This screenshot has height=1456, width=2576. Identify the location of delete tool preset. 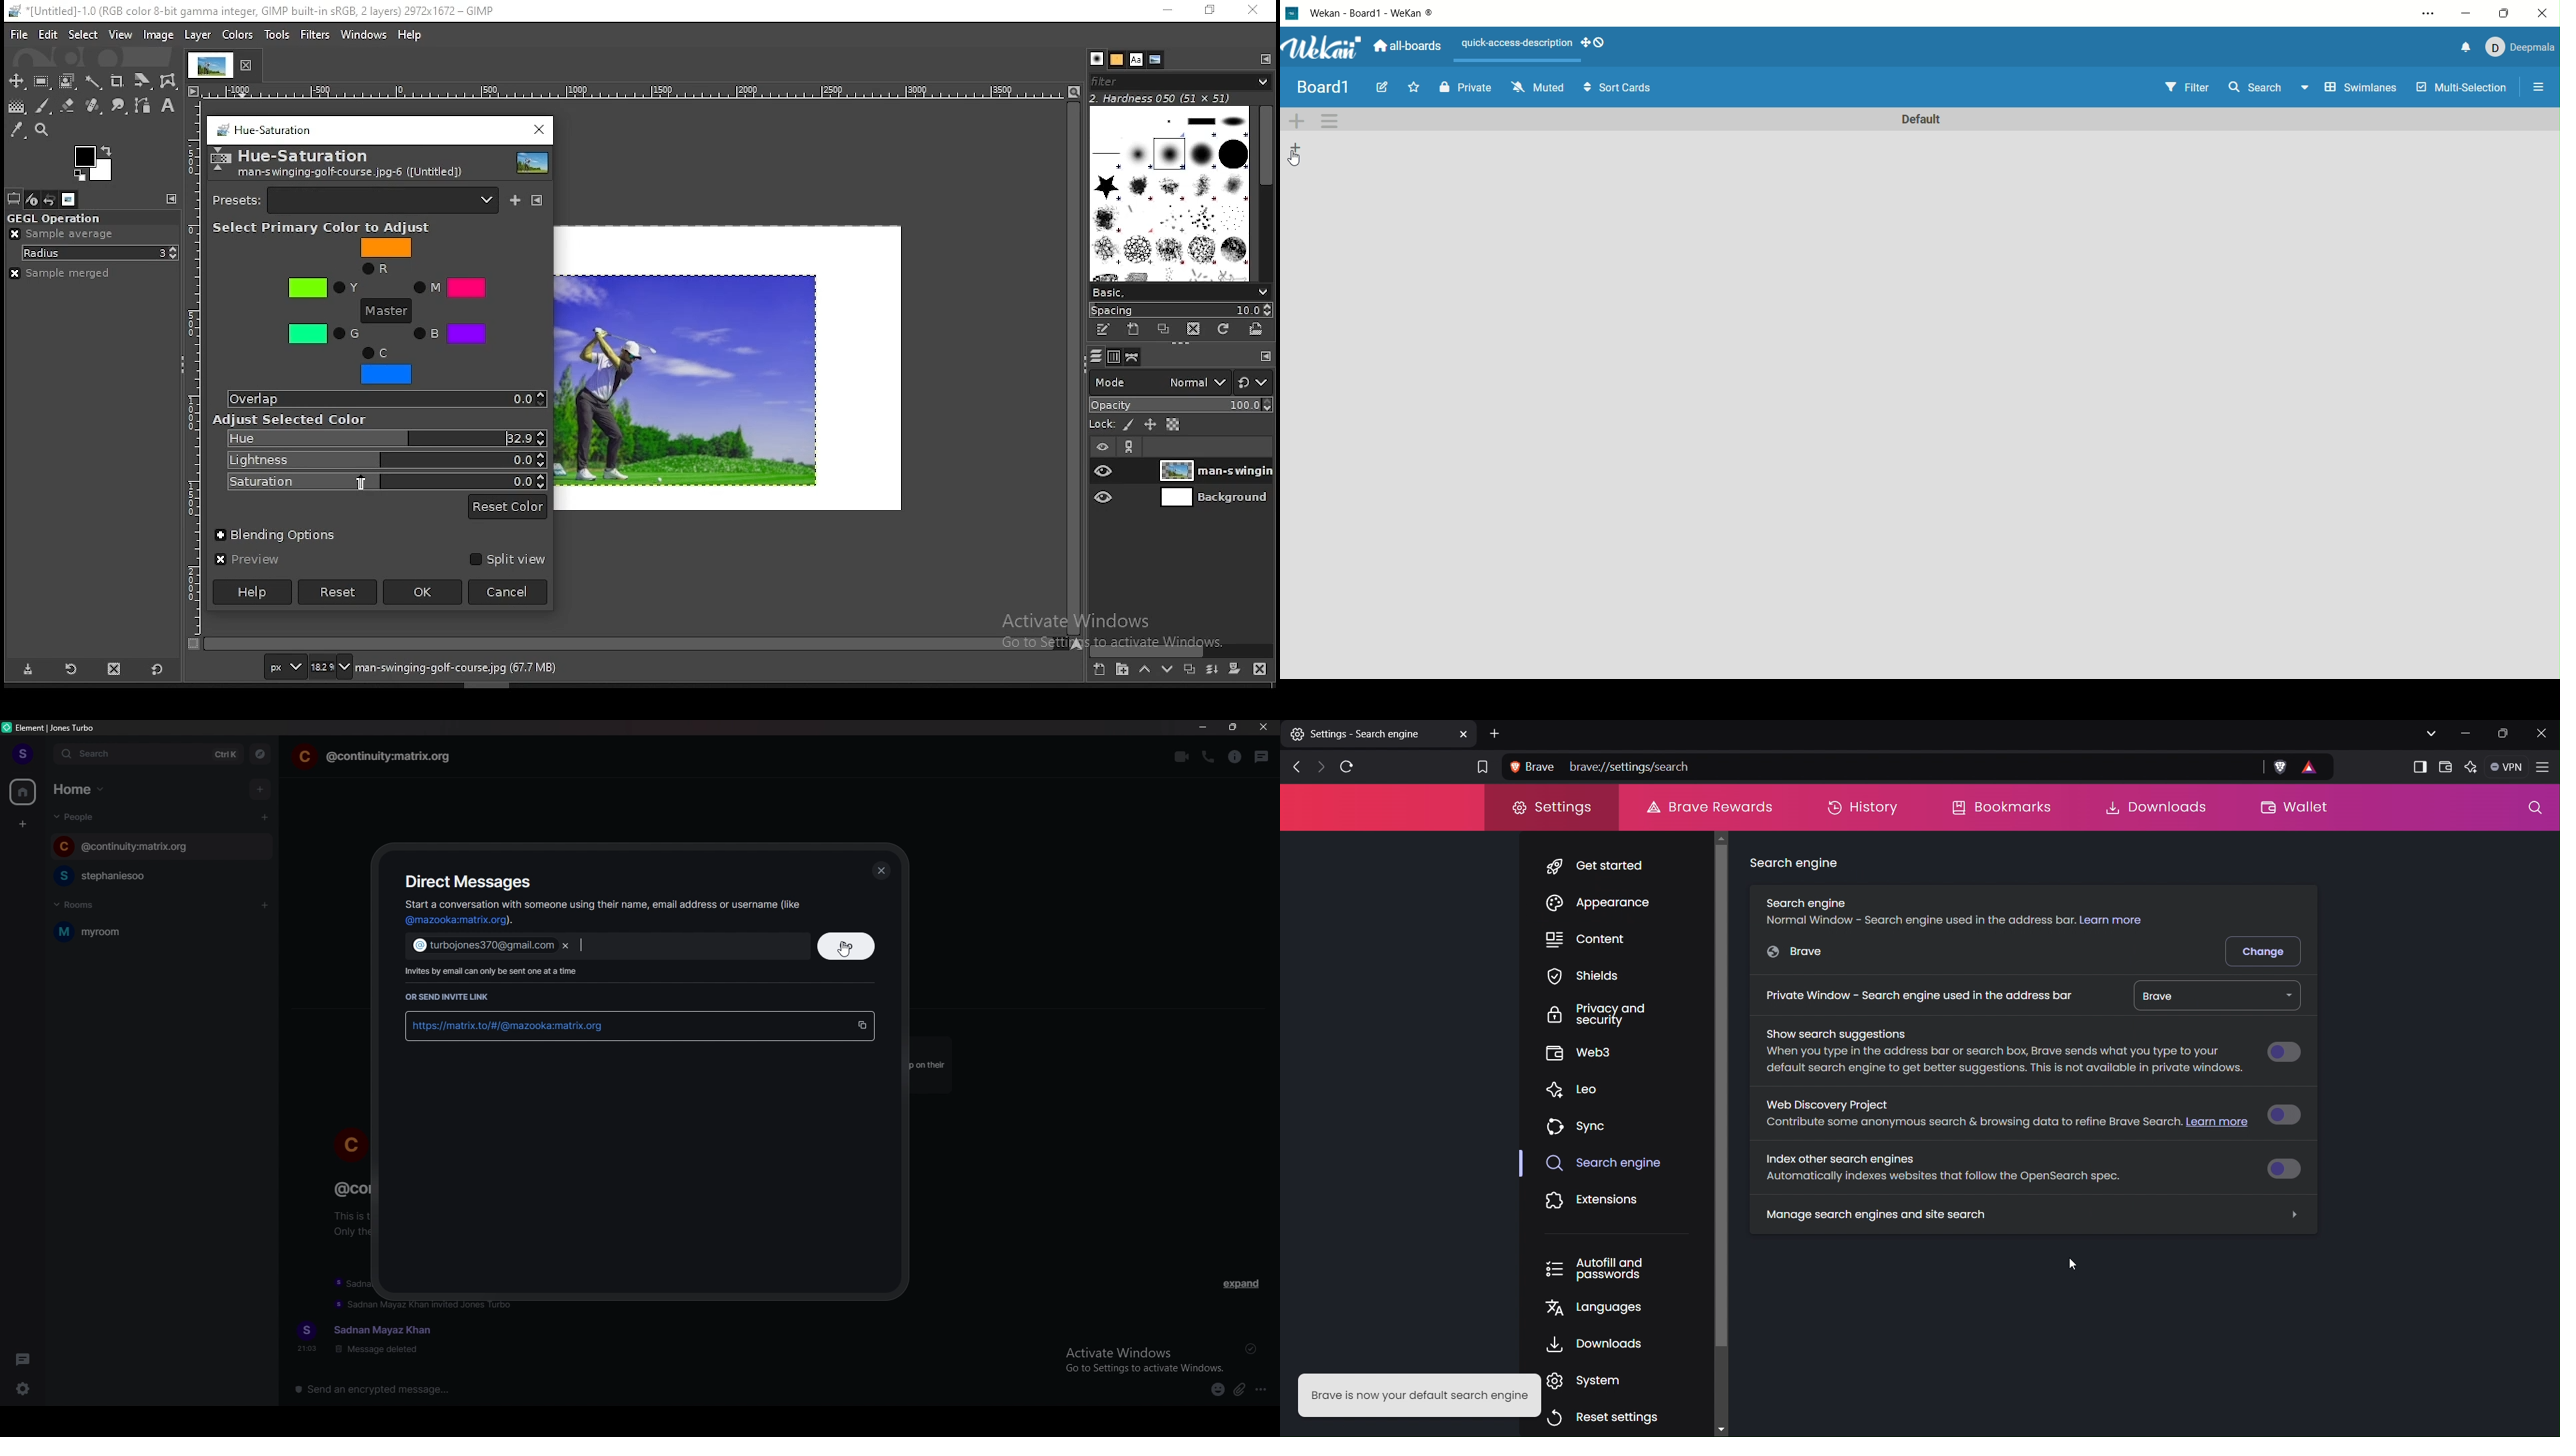
(113, 670).